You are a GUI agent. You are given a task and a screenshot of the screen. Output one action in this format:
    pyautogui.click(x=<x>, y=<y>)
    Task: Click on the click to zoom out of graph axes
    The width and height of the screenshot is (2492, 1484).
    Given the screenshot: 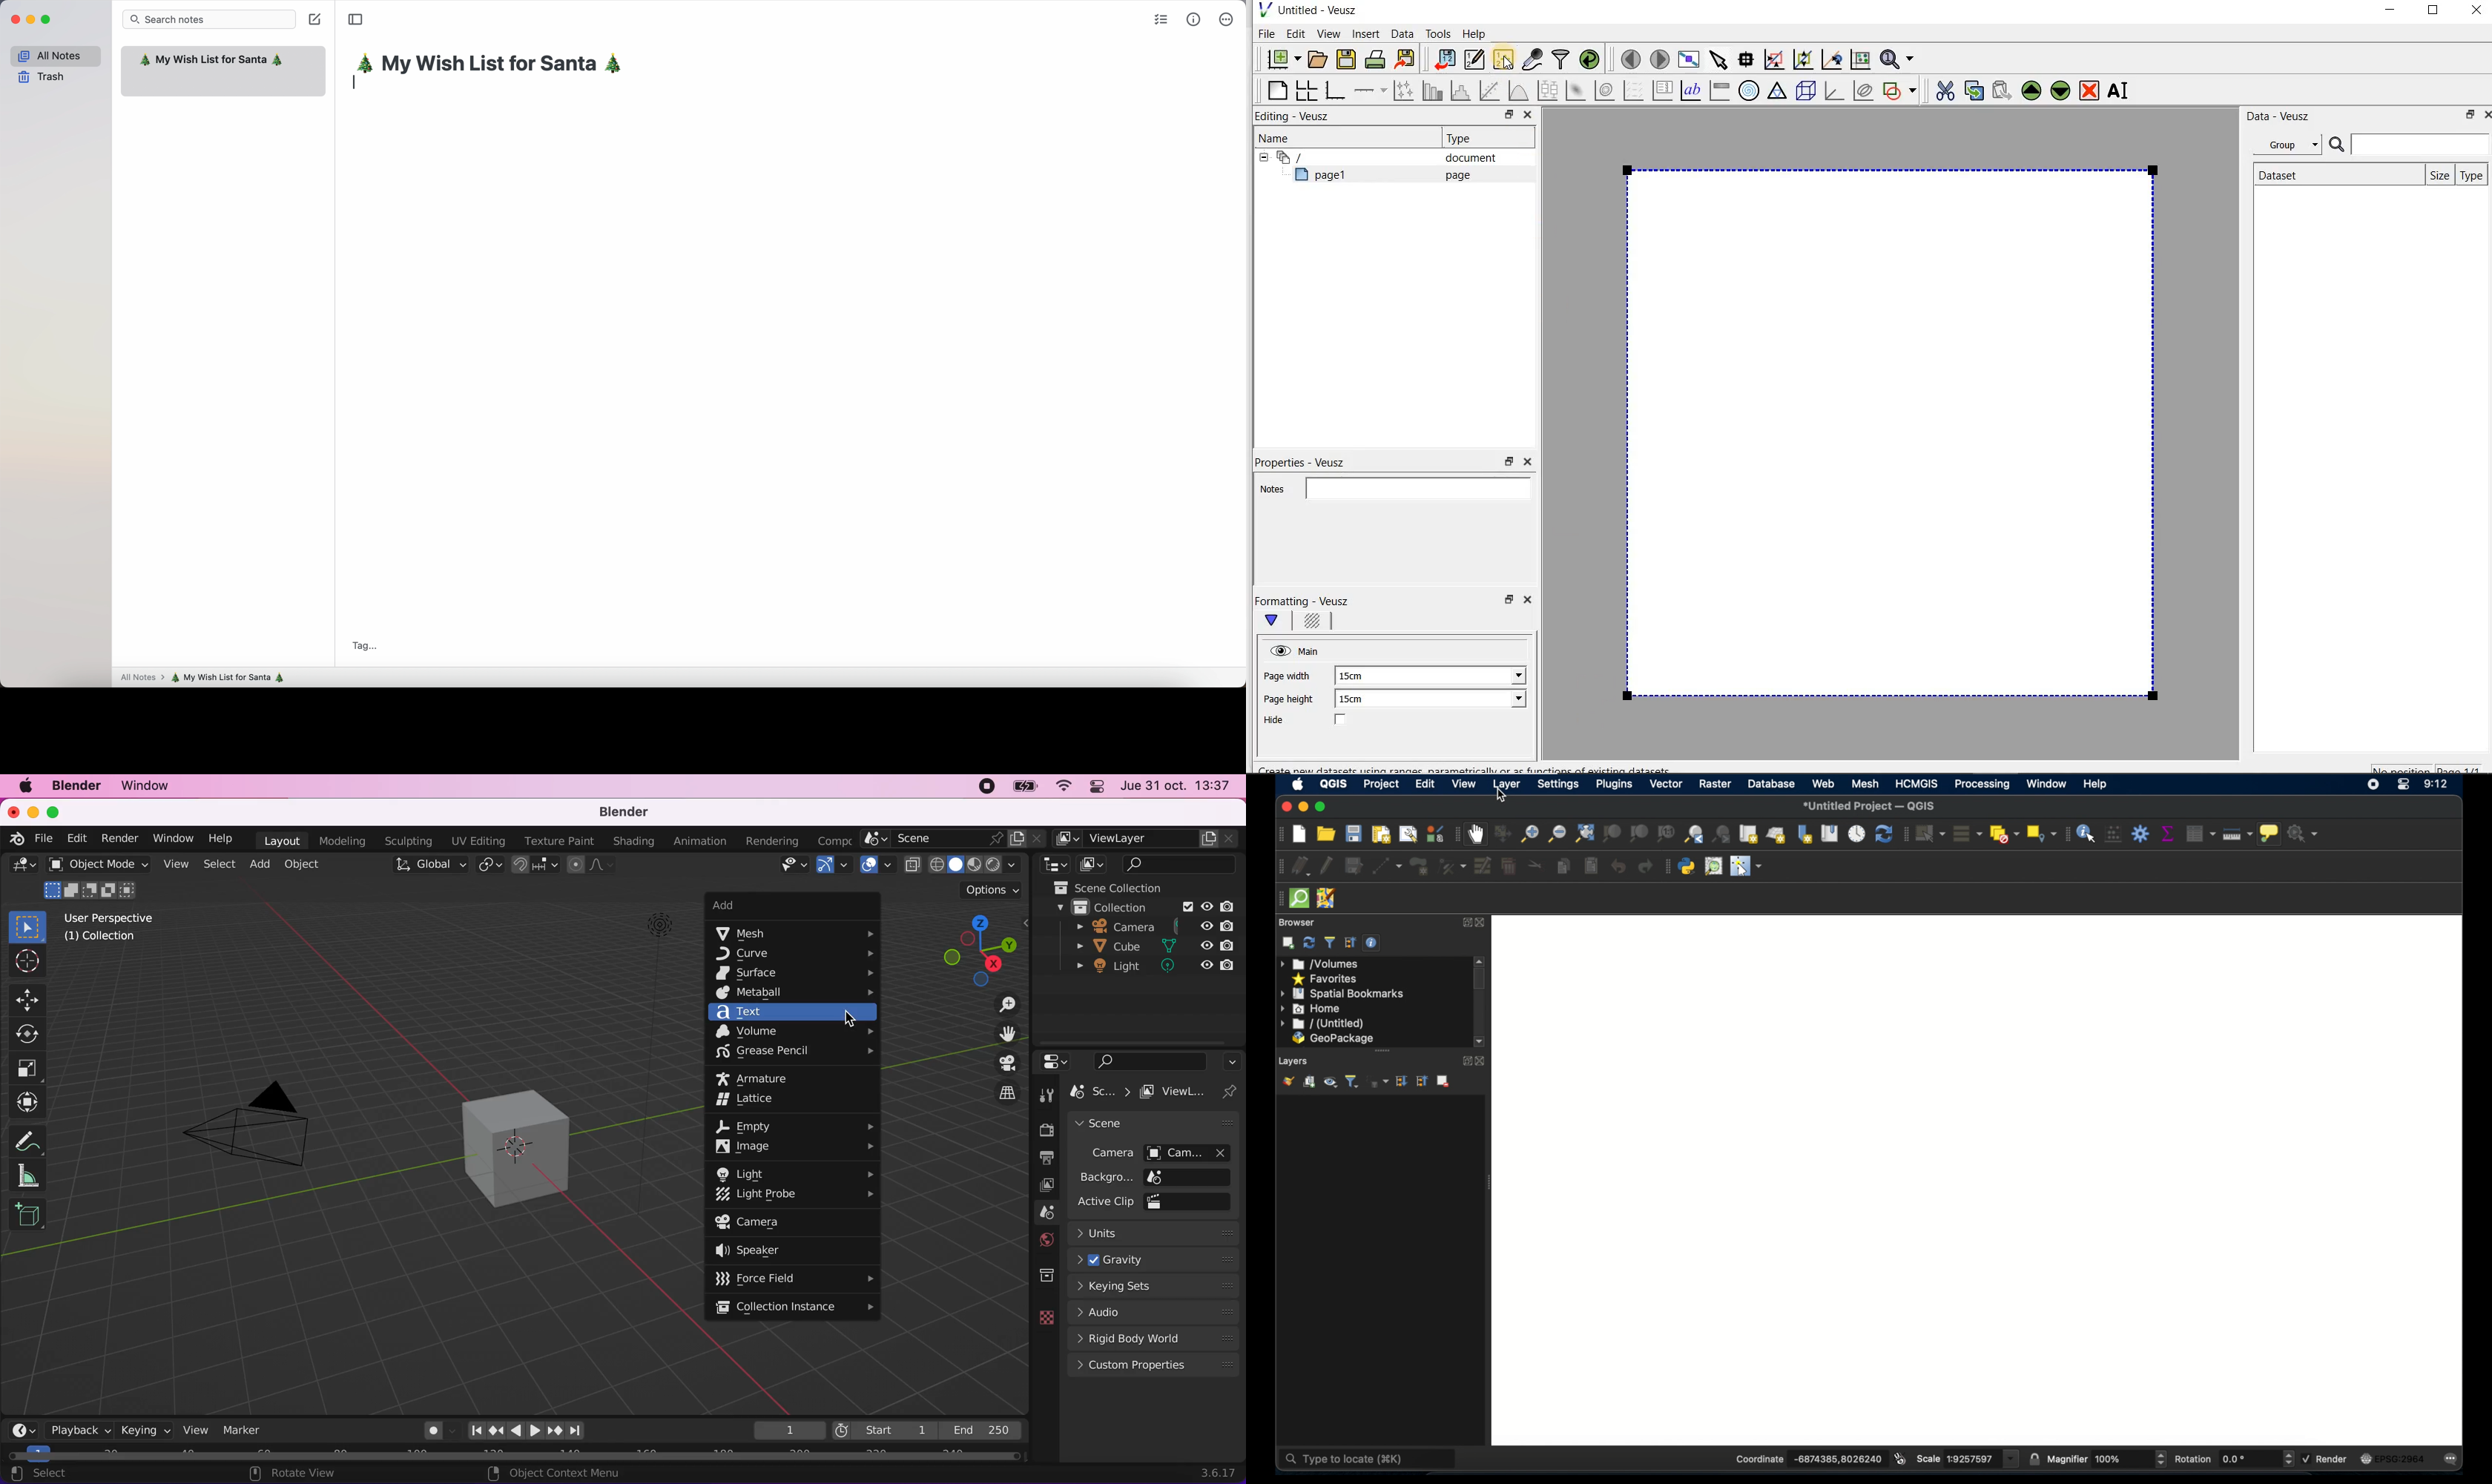 What is the action you would take?
    pyautogui.click(x=1804, y=60)
    